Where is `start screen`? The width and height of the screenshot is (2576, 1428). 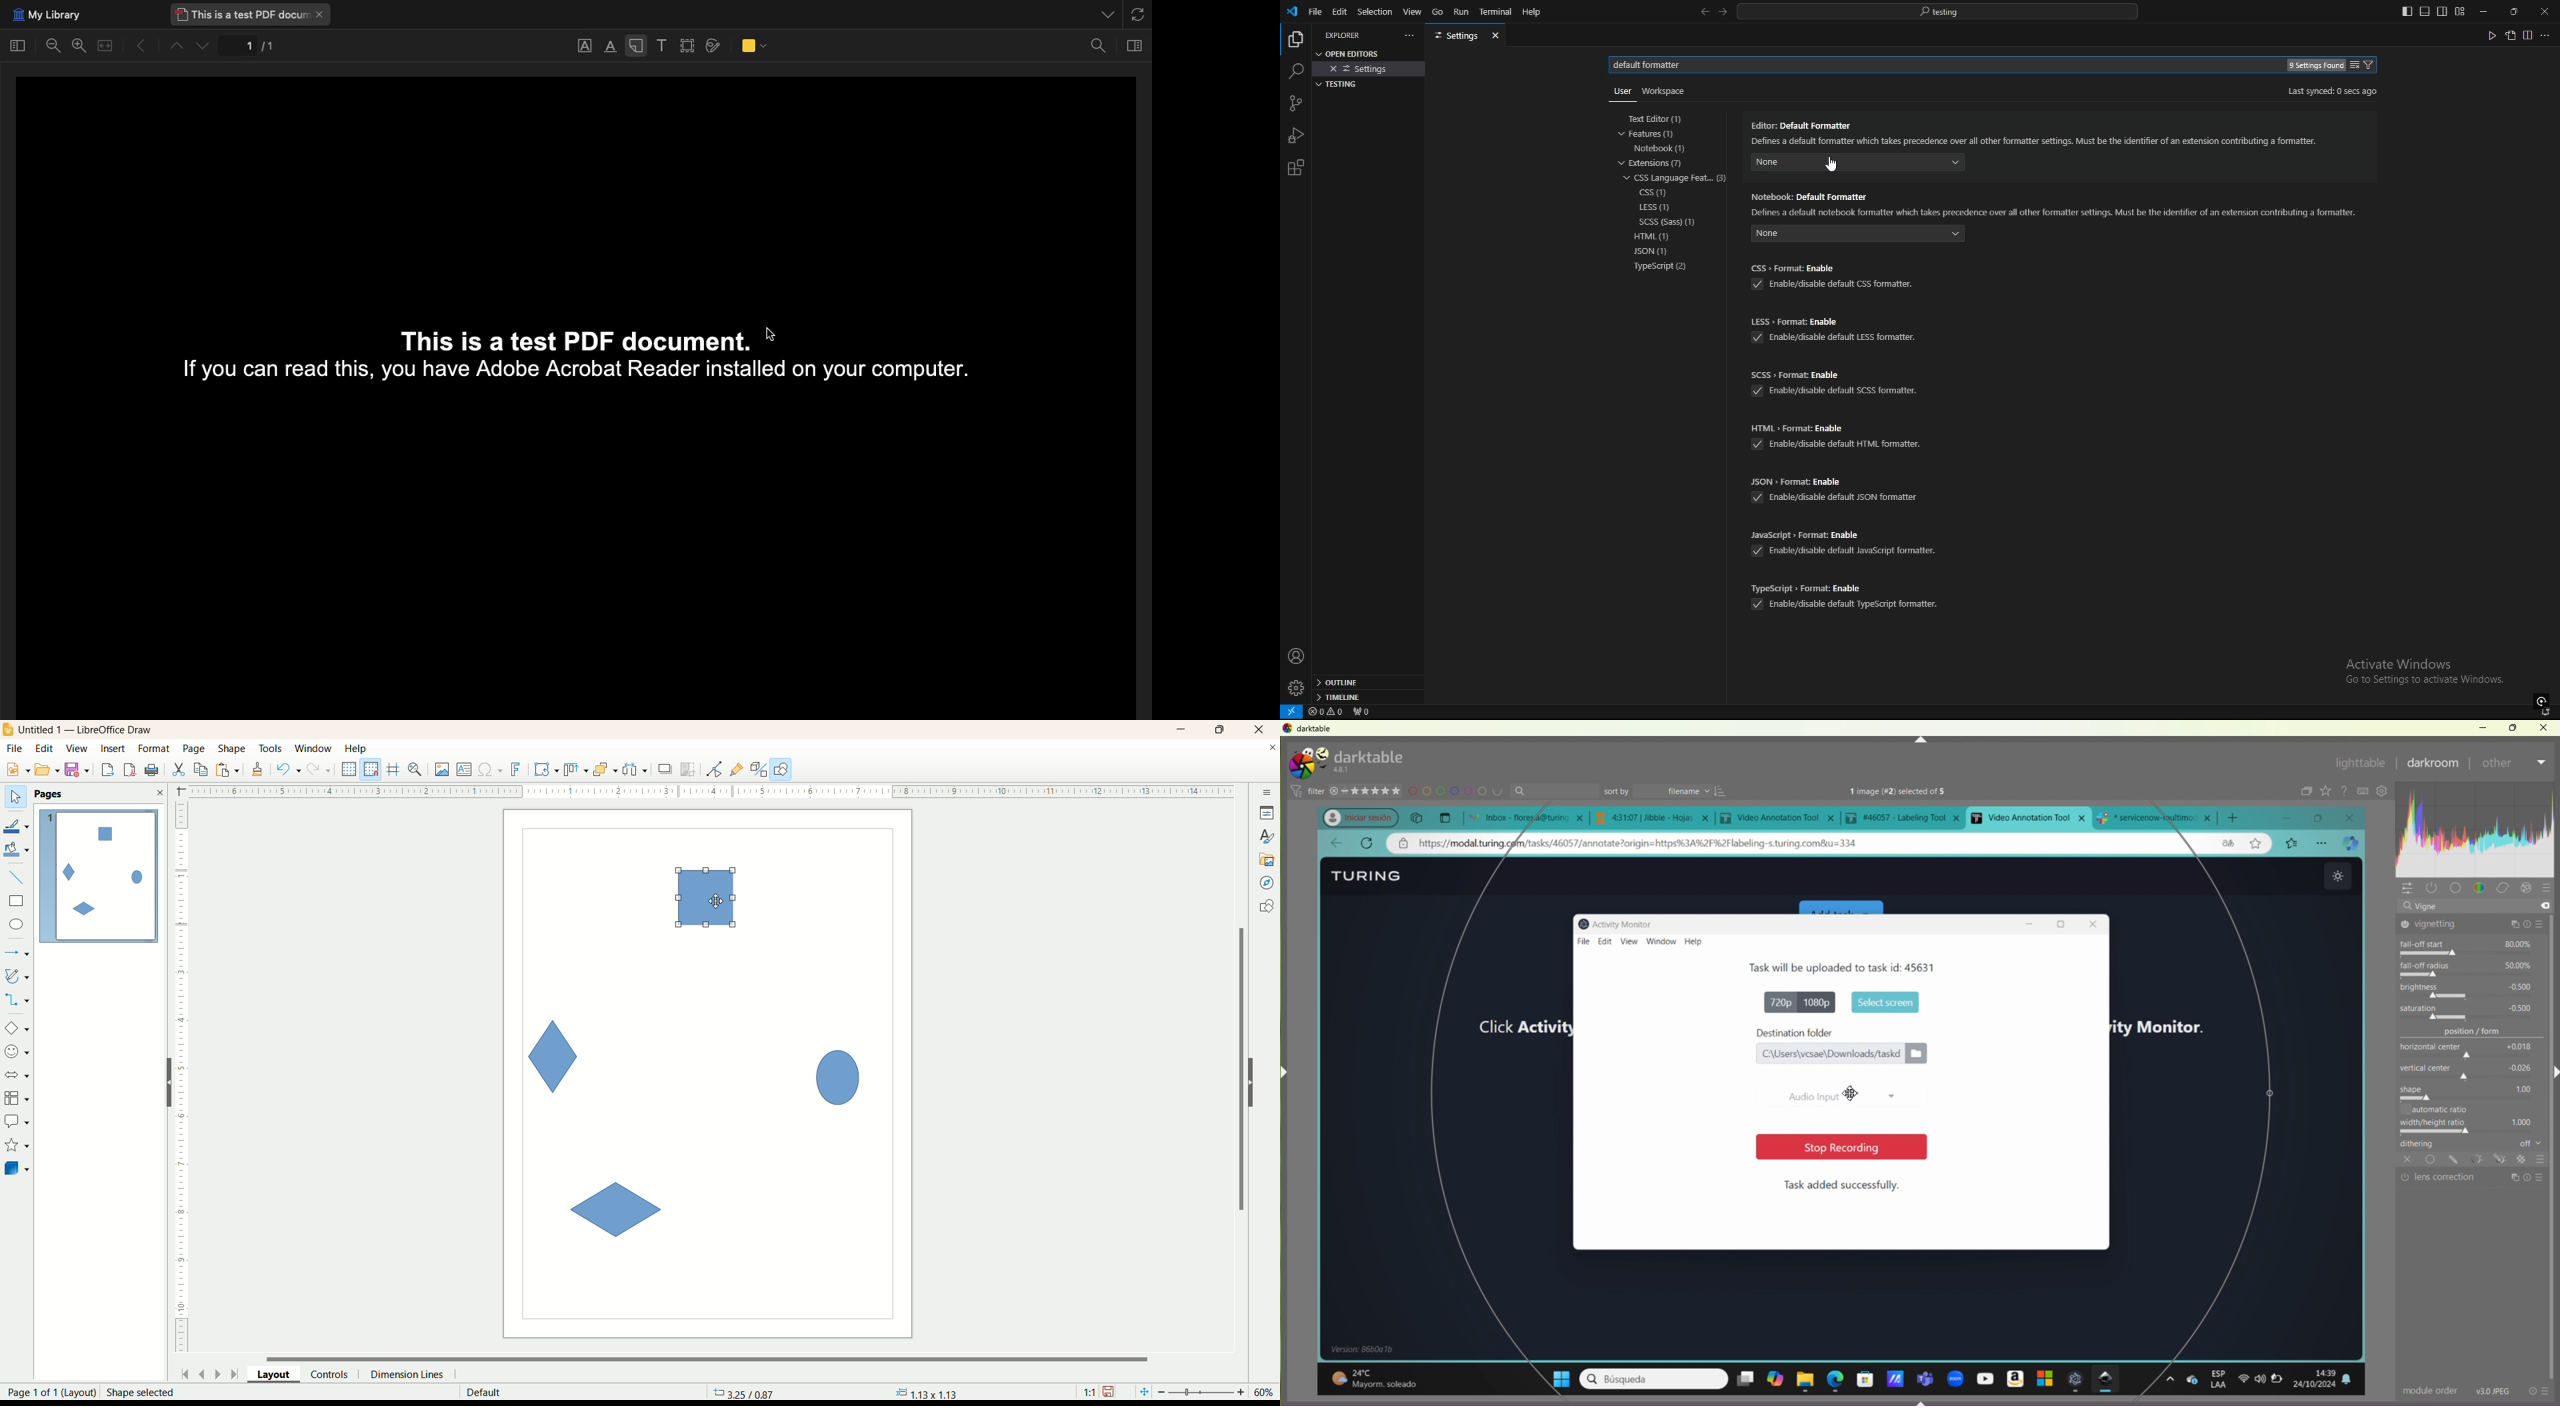
start screen is located at coordinates (1883, 1001).